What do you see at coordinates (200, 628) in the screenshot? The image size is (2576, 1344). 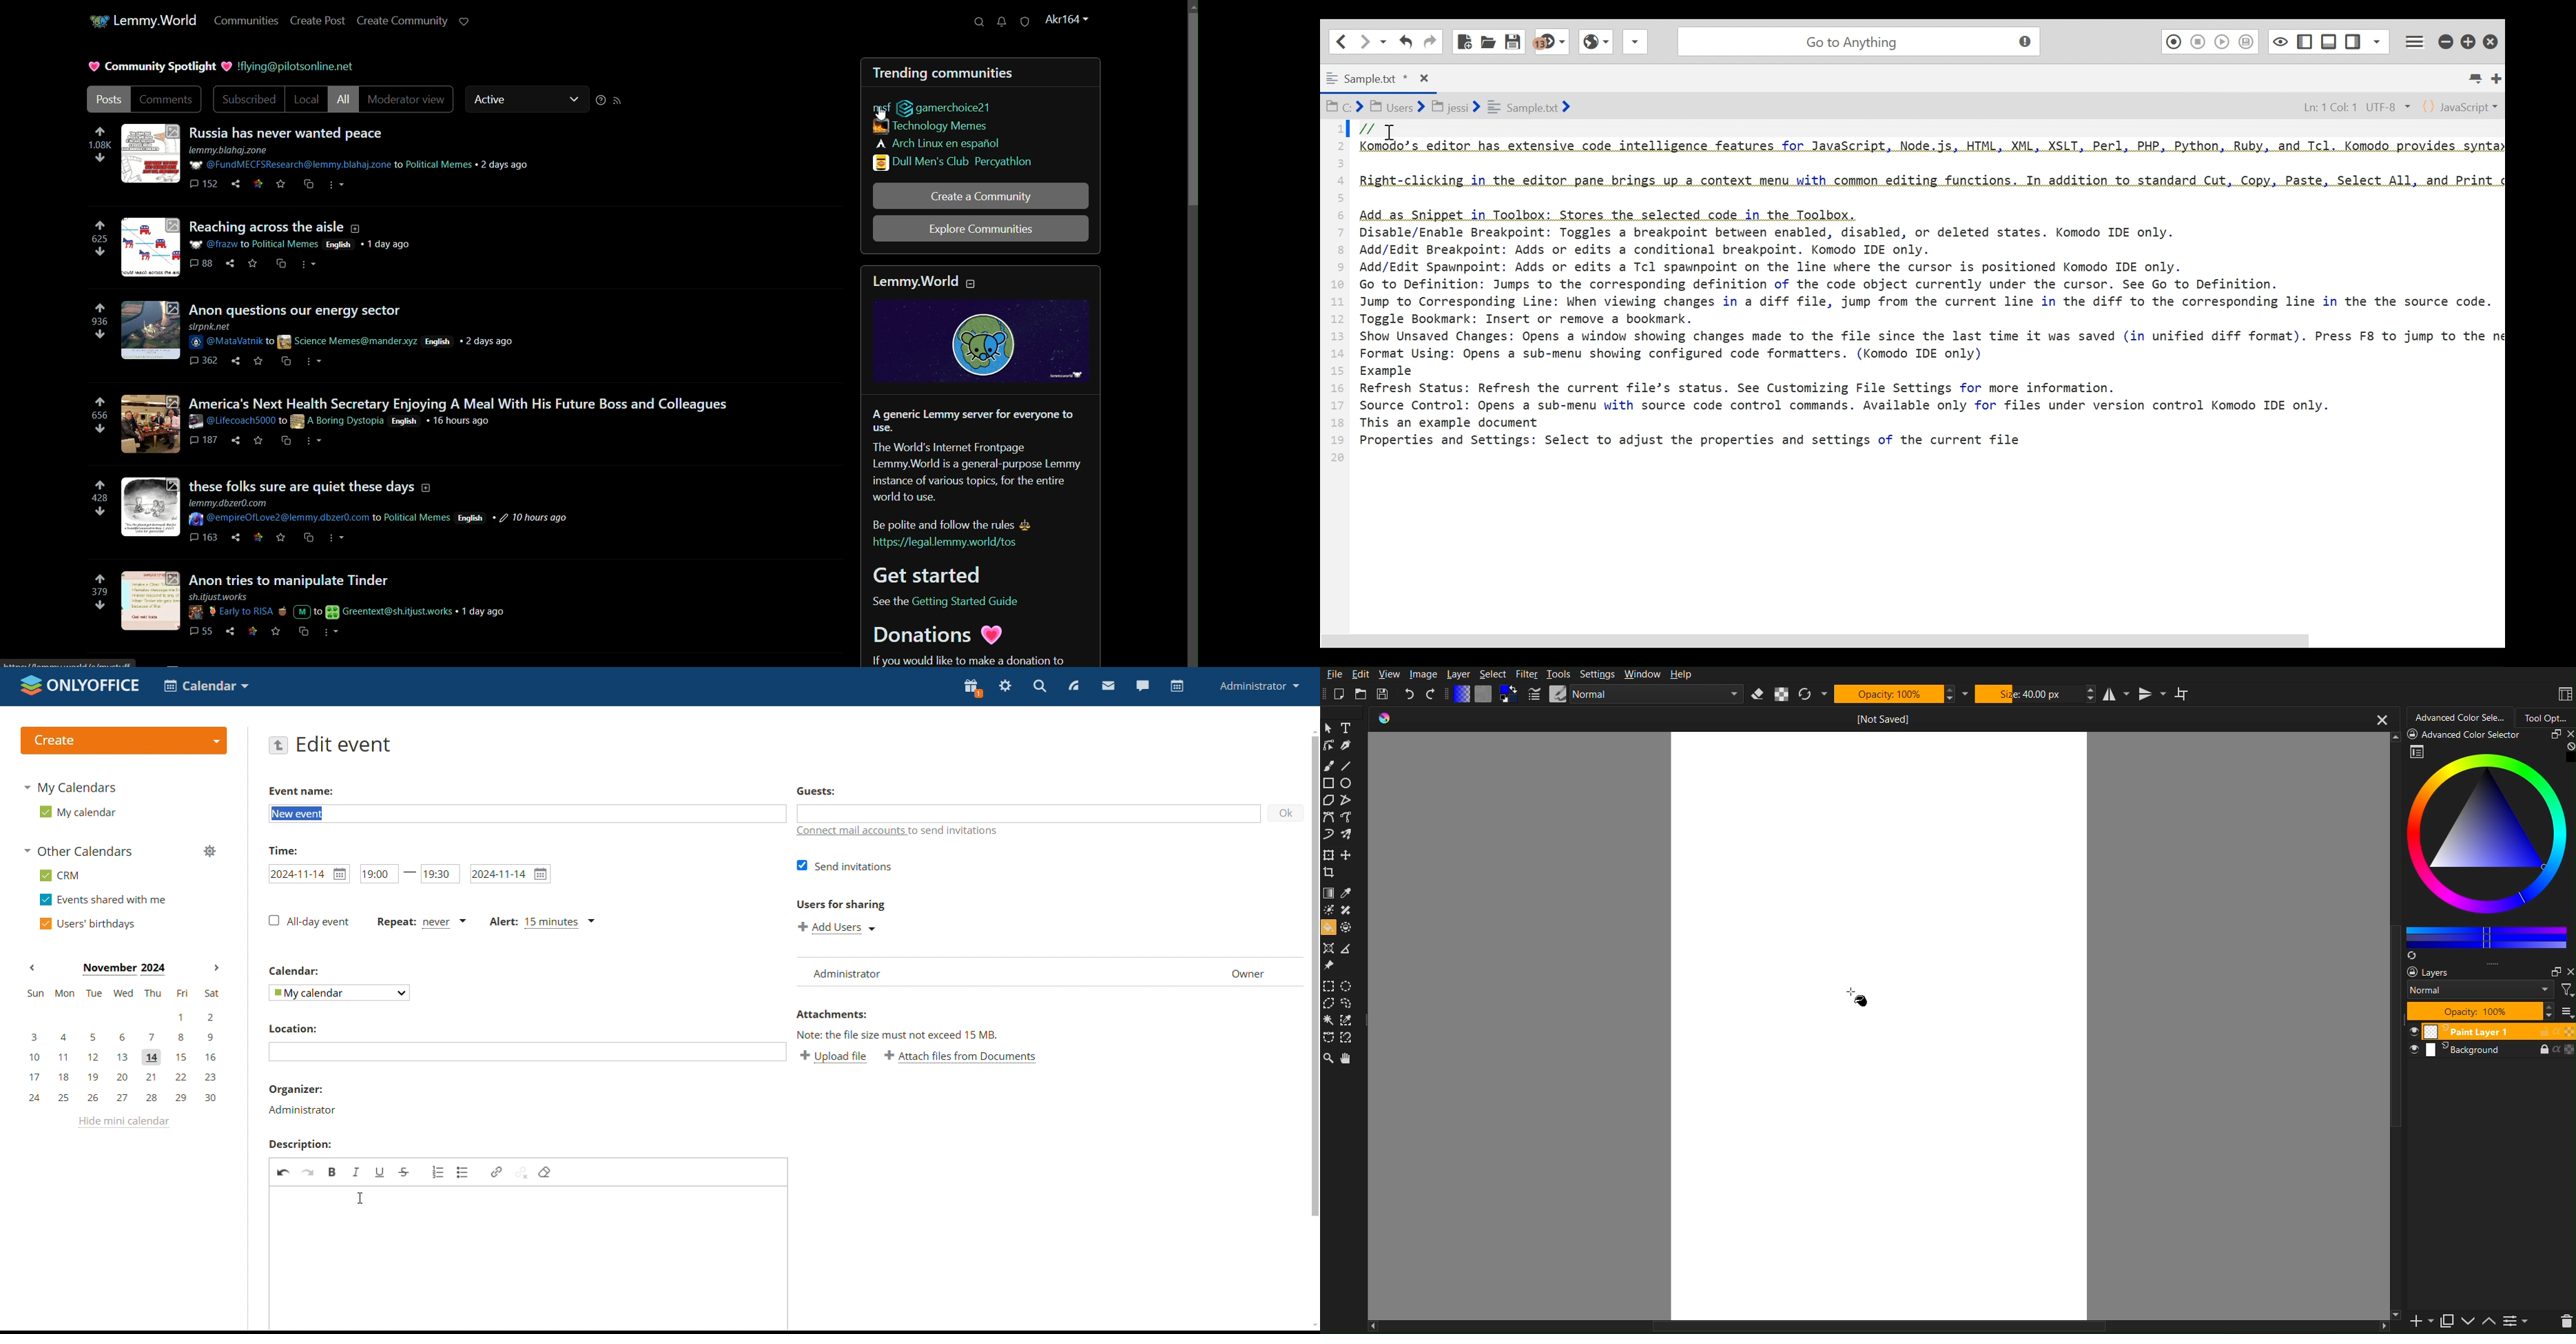 I see `comments` at bounding box center [200, 628].